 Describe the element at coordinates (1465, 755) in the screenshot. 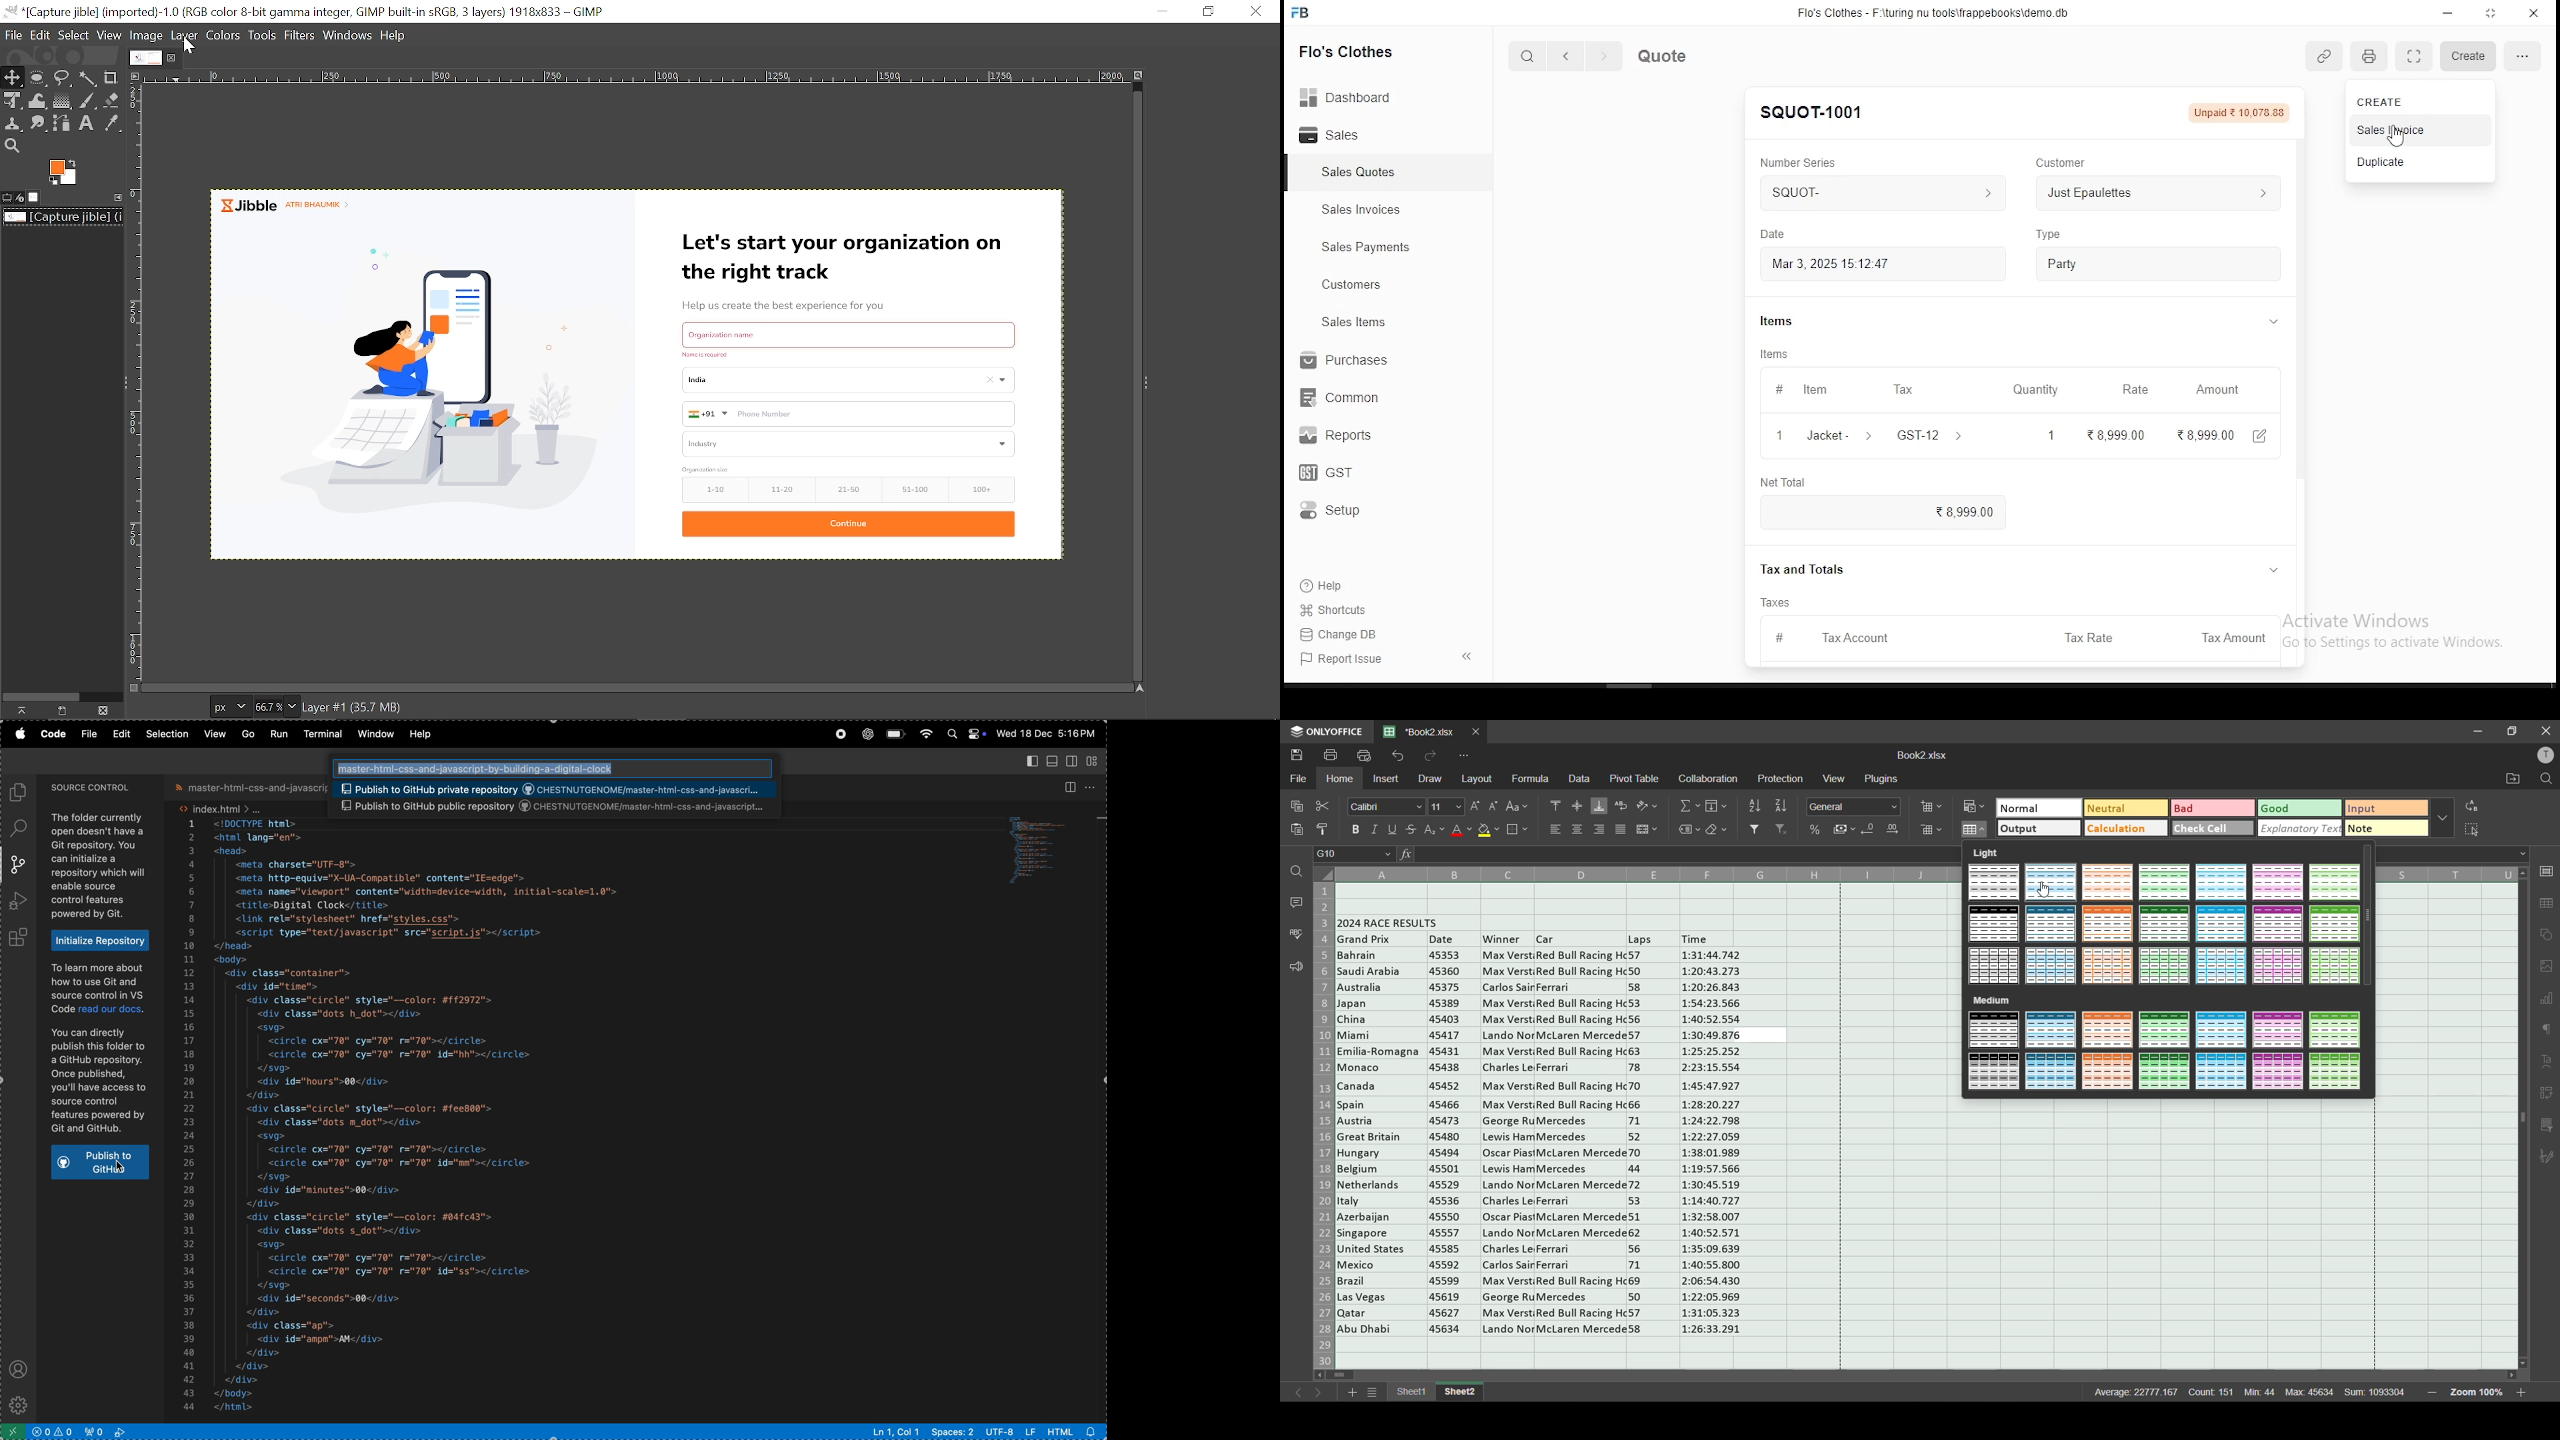

I see `customize quick access toolbar` at that location.